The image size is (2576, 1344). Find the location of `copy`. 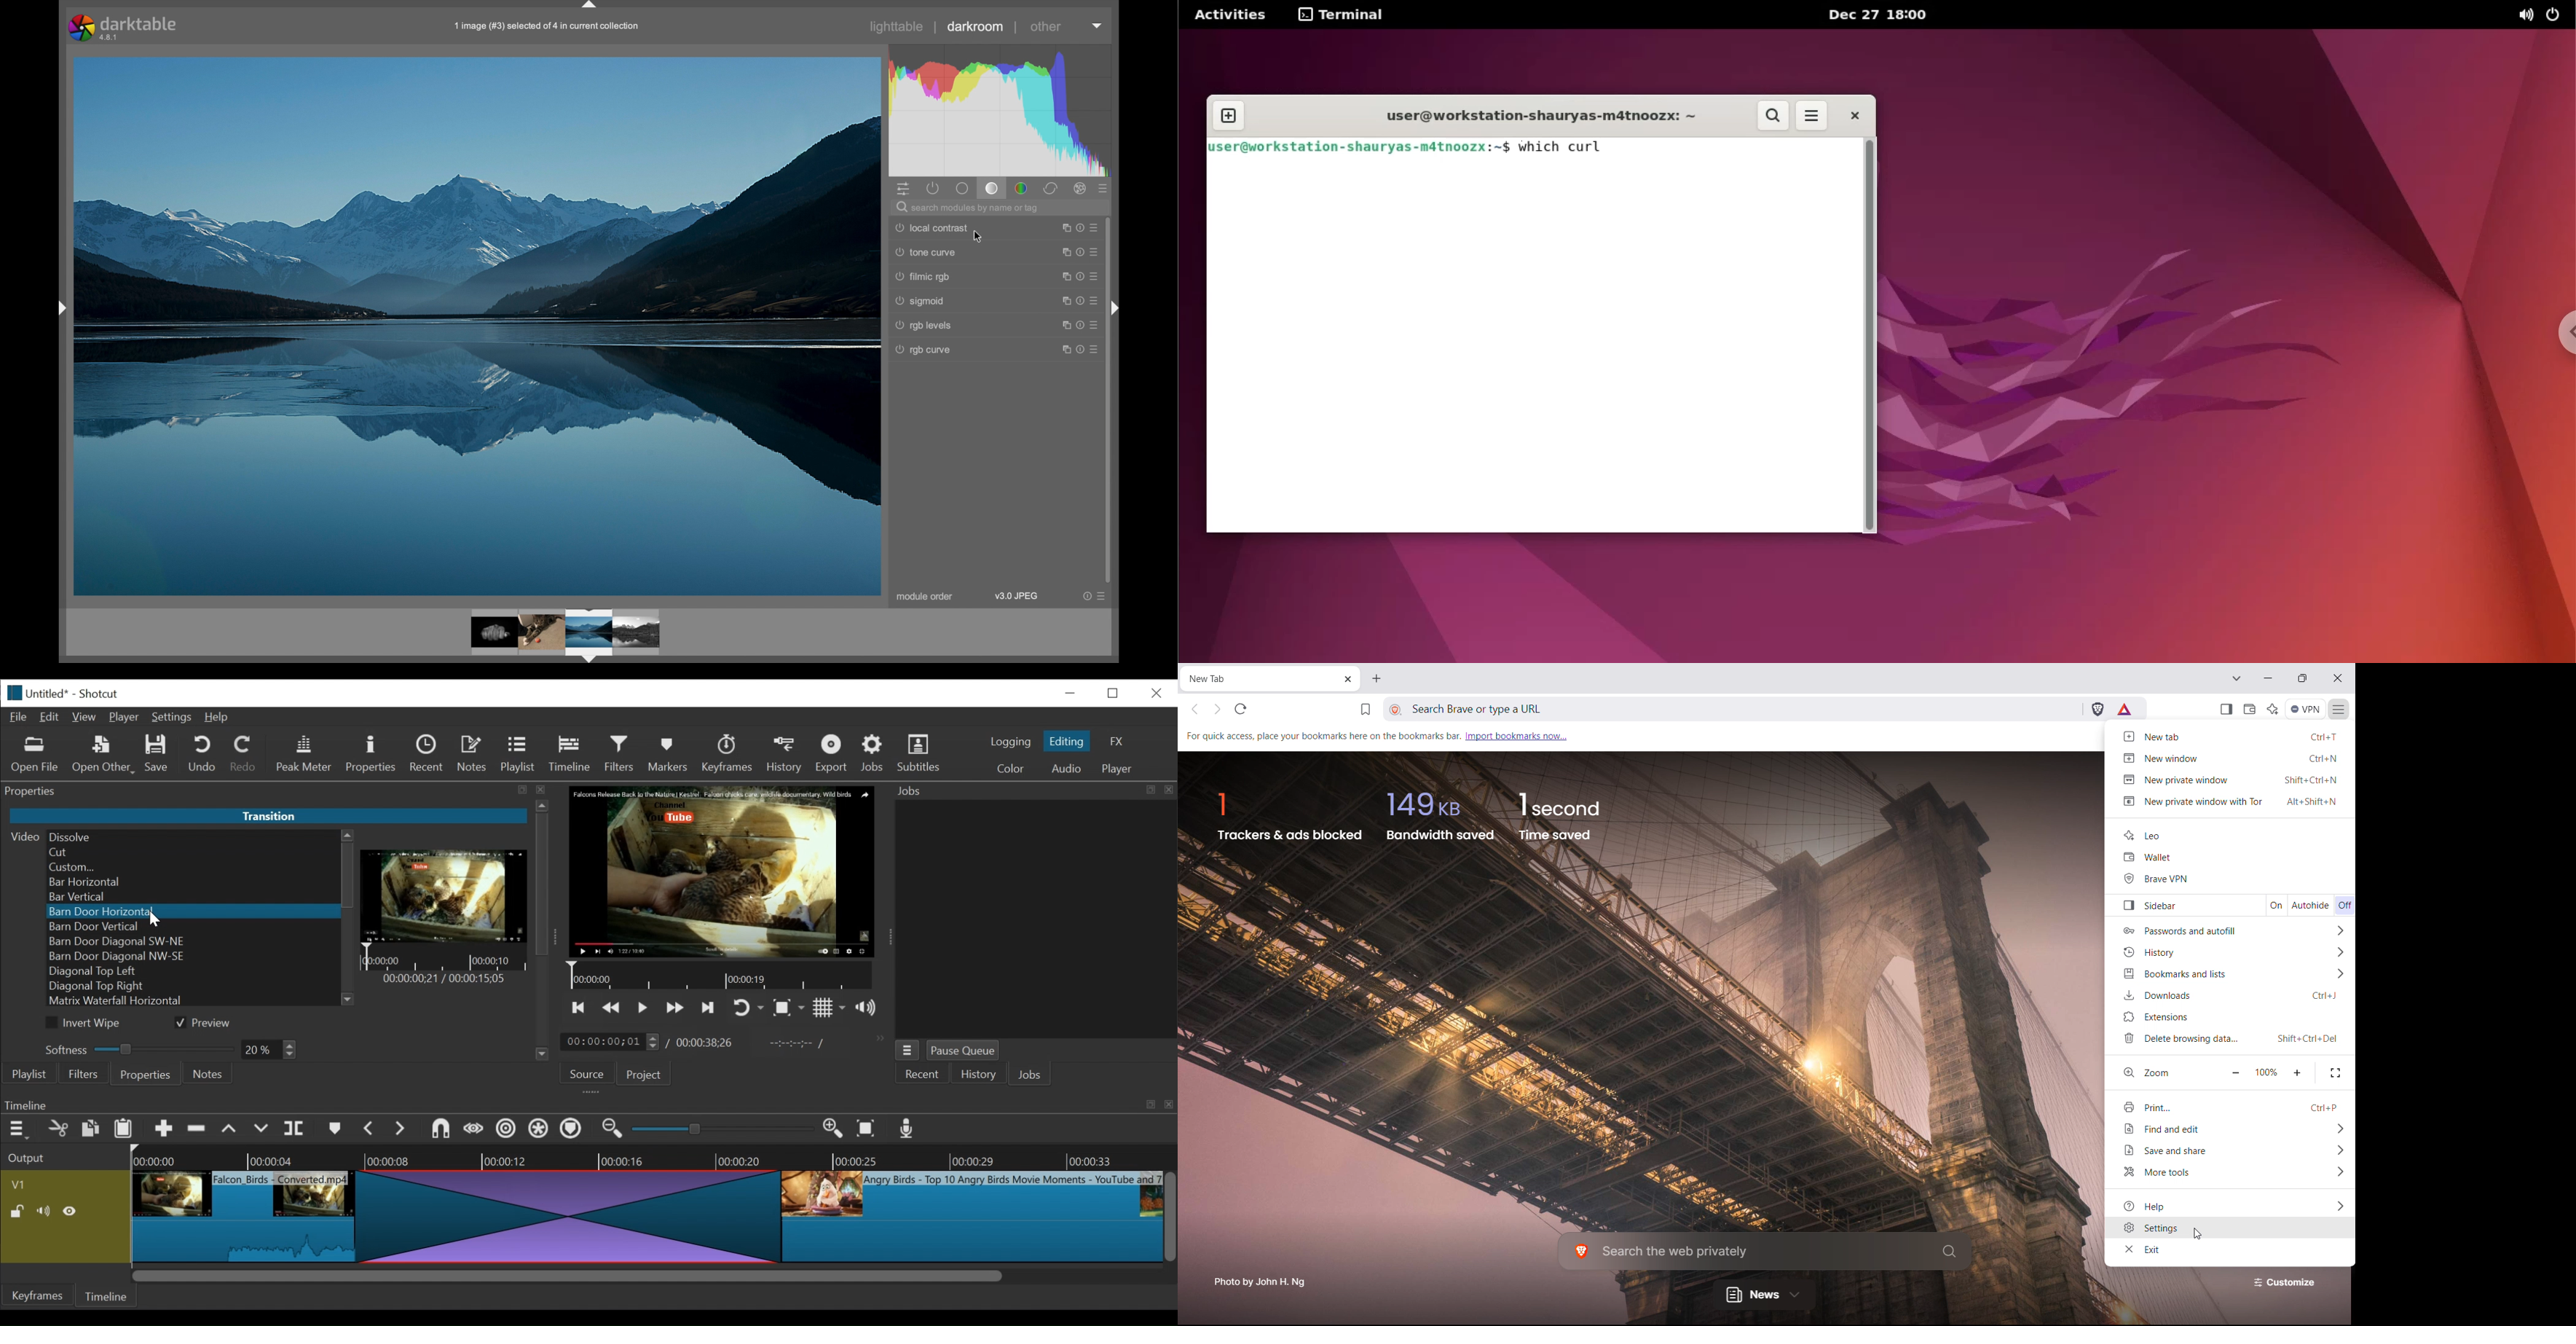

copy is located at coordinates (91, 1130).